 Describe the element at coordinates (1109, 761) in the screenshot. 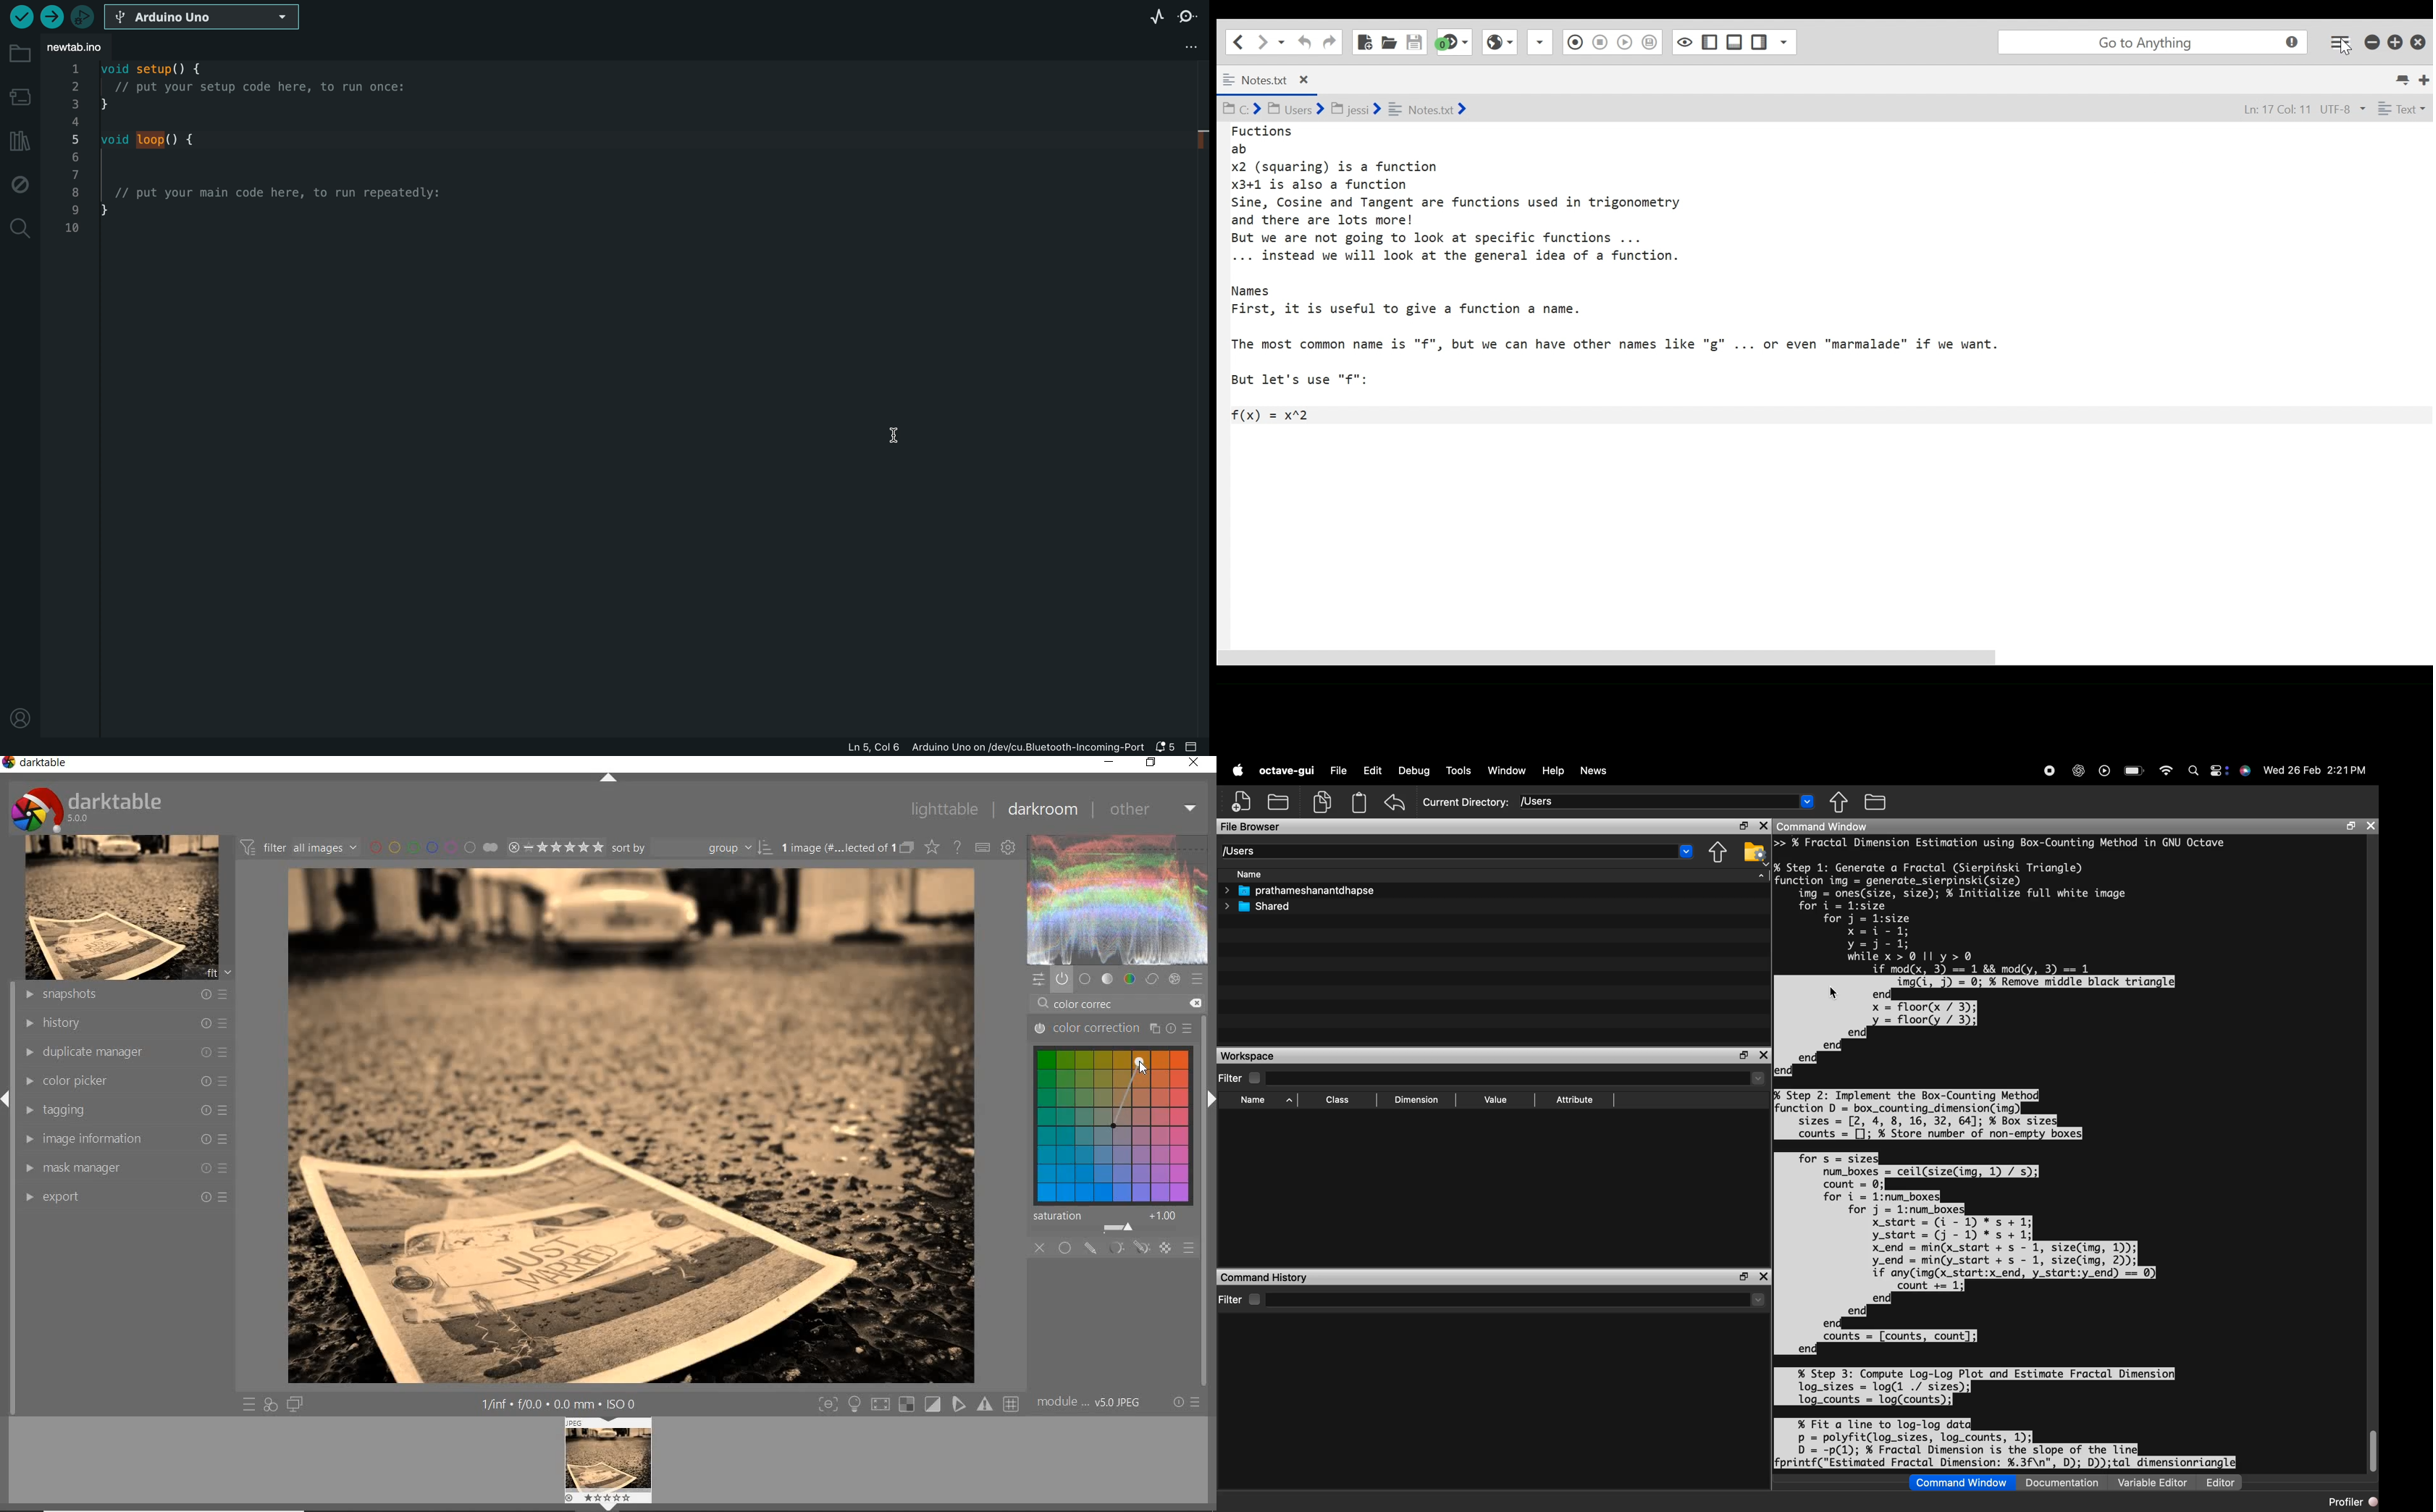

I see `minimize` at that location.